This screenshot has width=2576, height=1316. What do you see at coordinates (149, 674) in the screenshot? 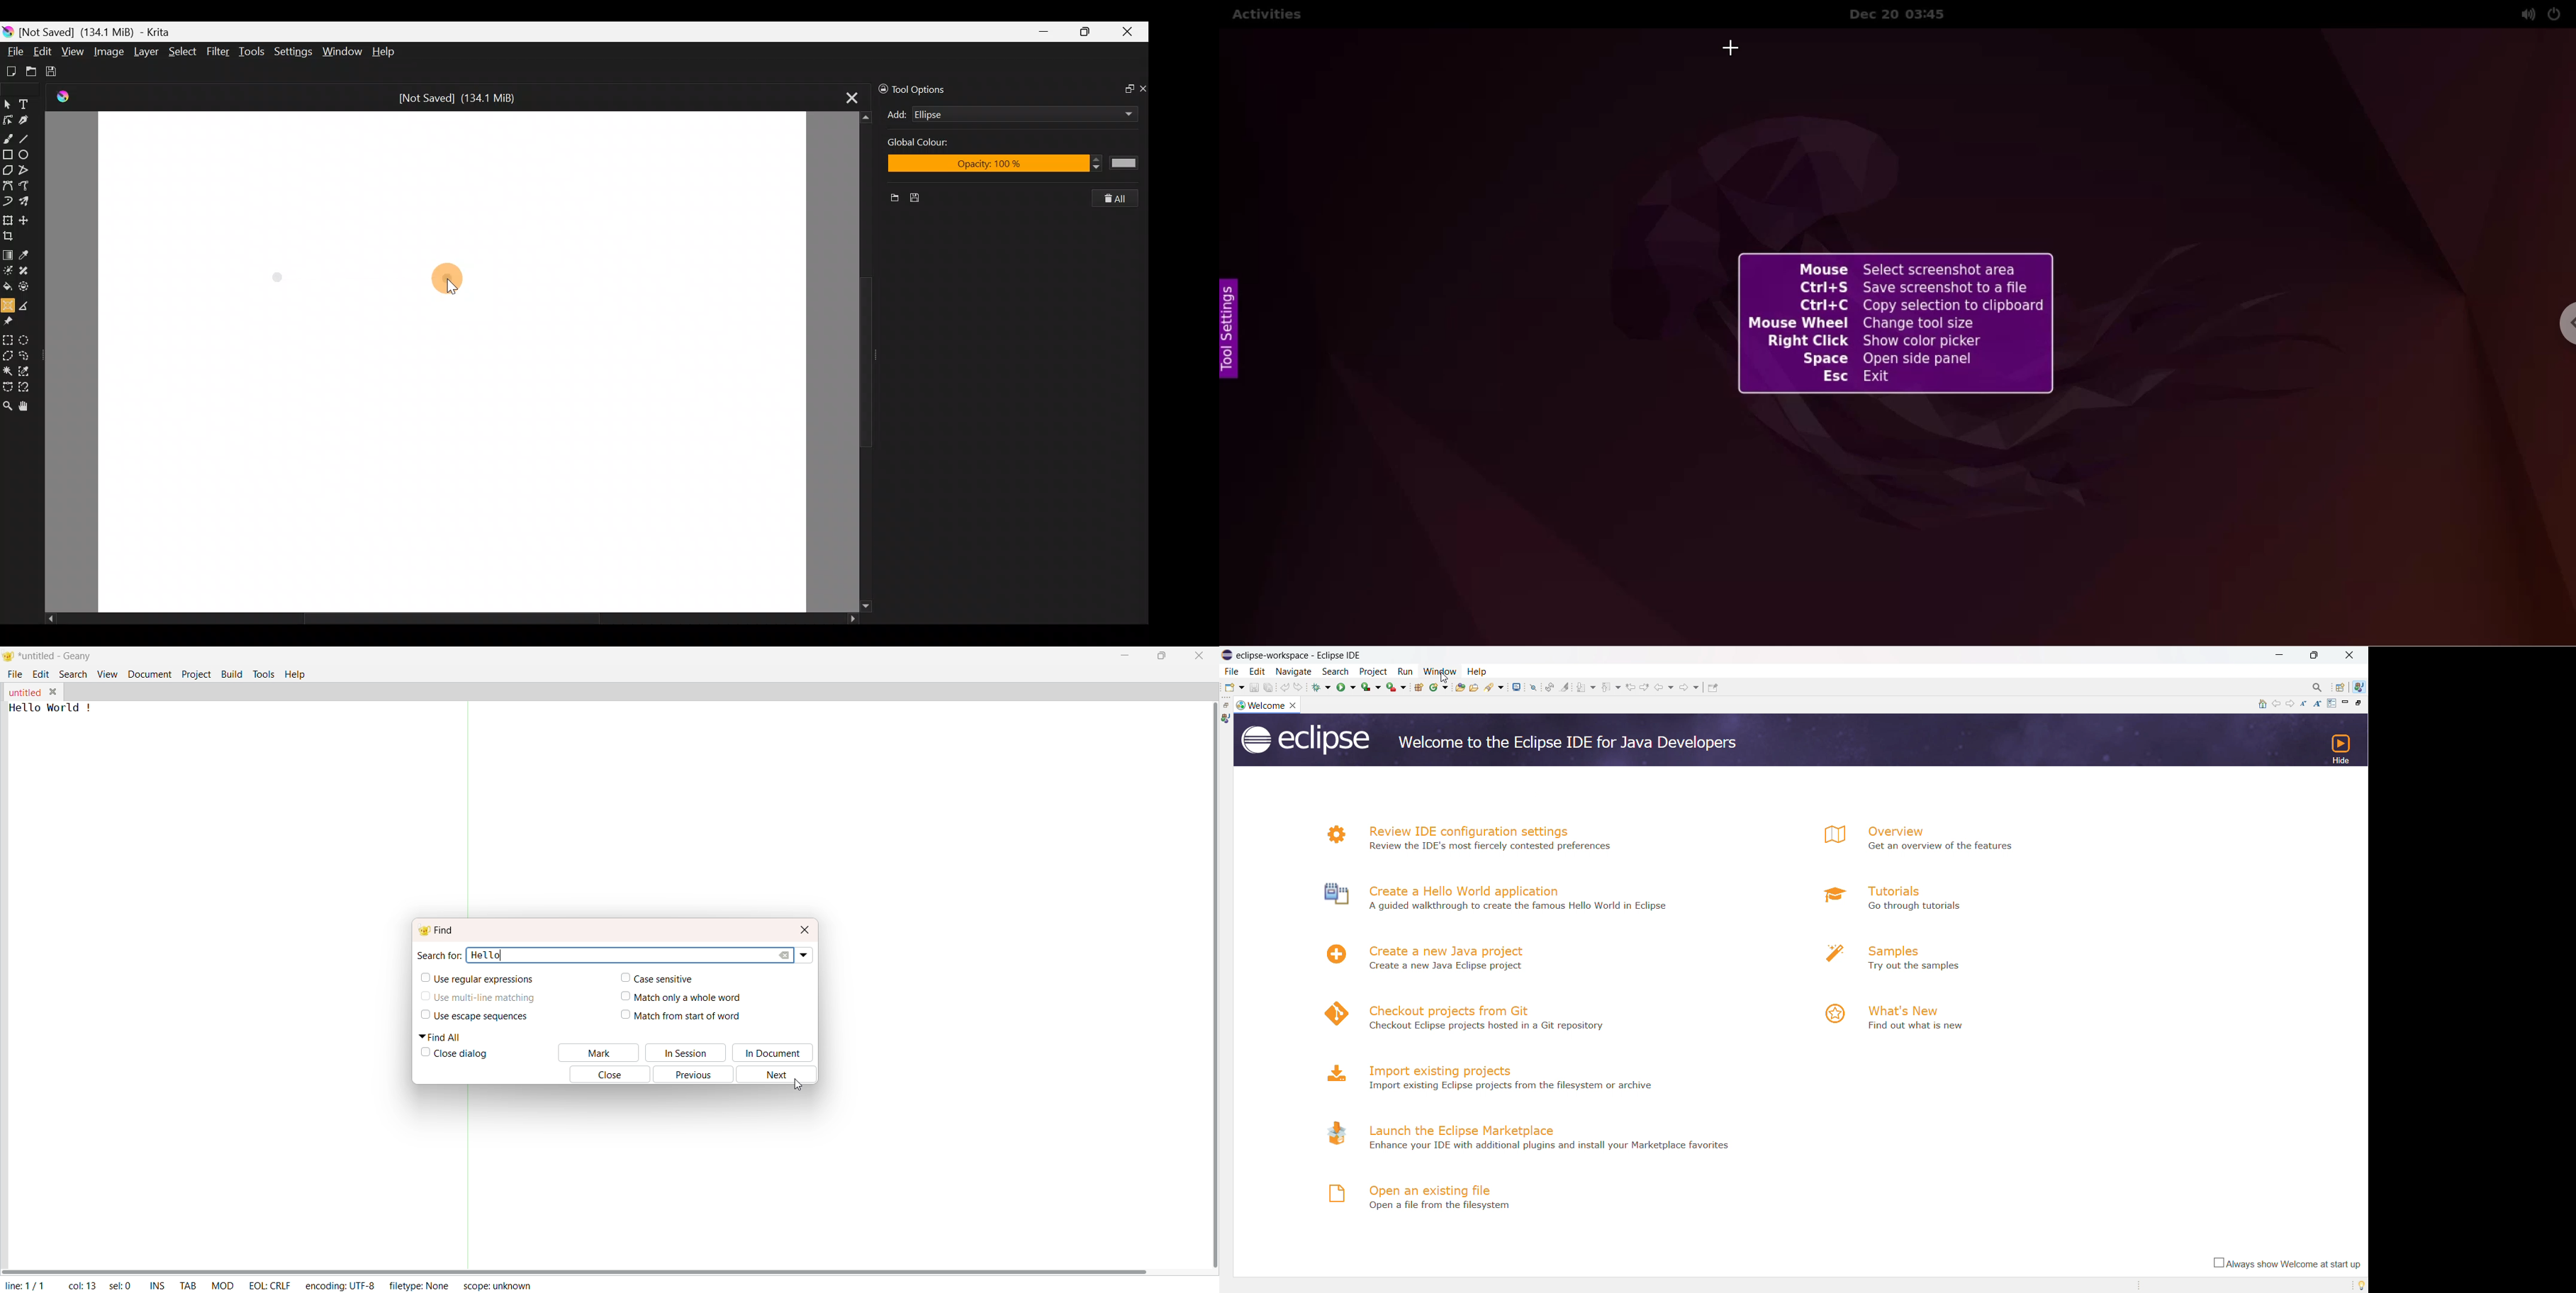
I see `Document` at bounding box center [149, 674].